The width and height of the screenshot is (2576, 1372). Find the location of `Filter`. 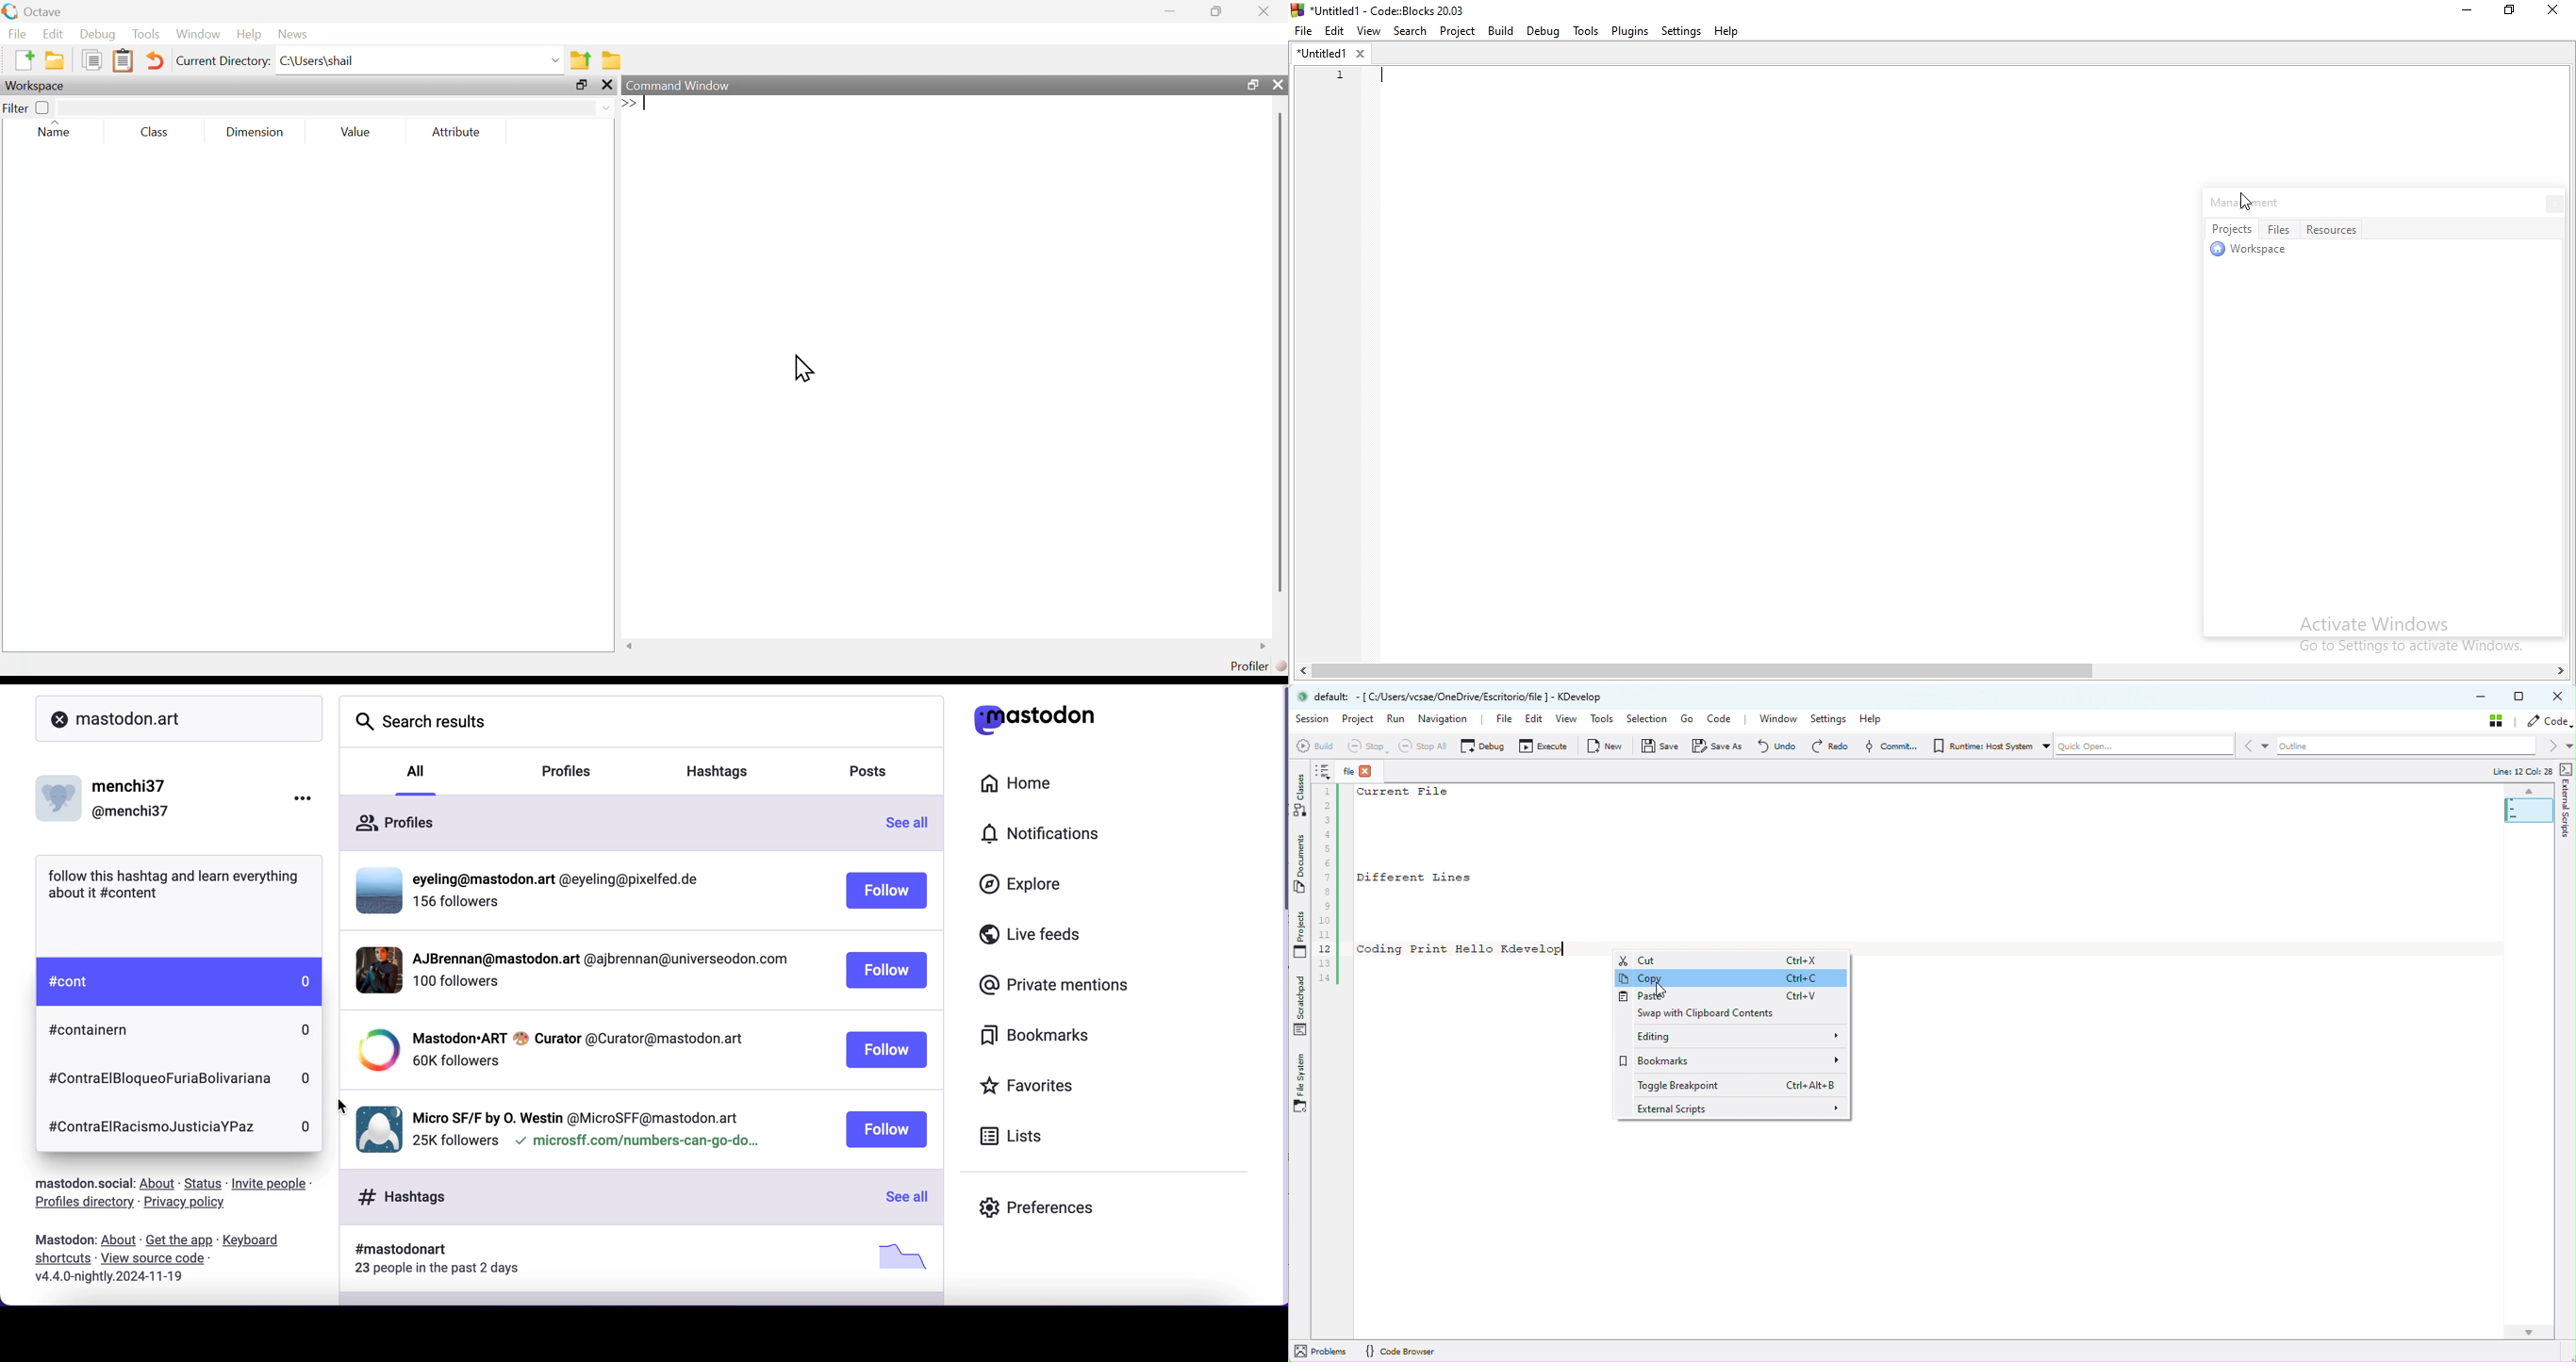

Filter is located at coordinates (28, 108).